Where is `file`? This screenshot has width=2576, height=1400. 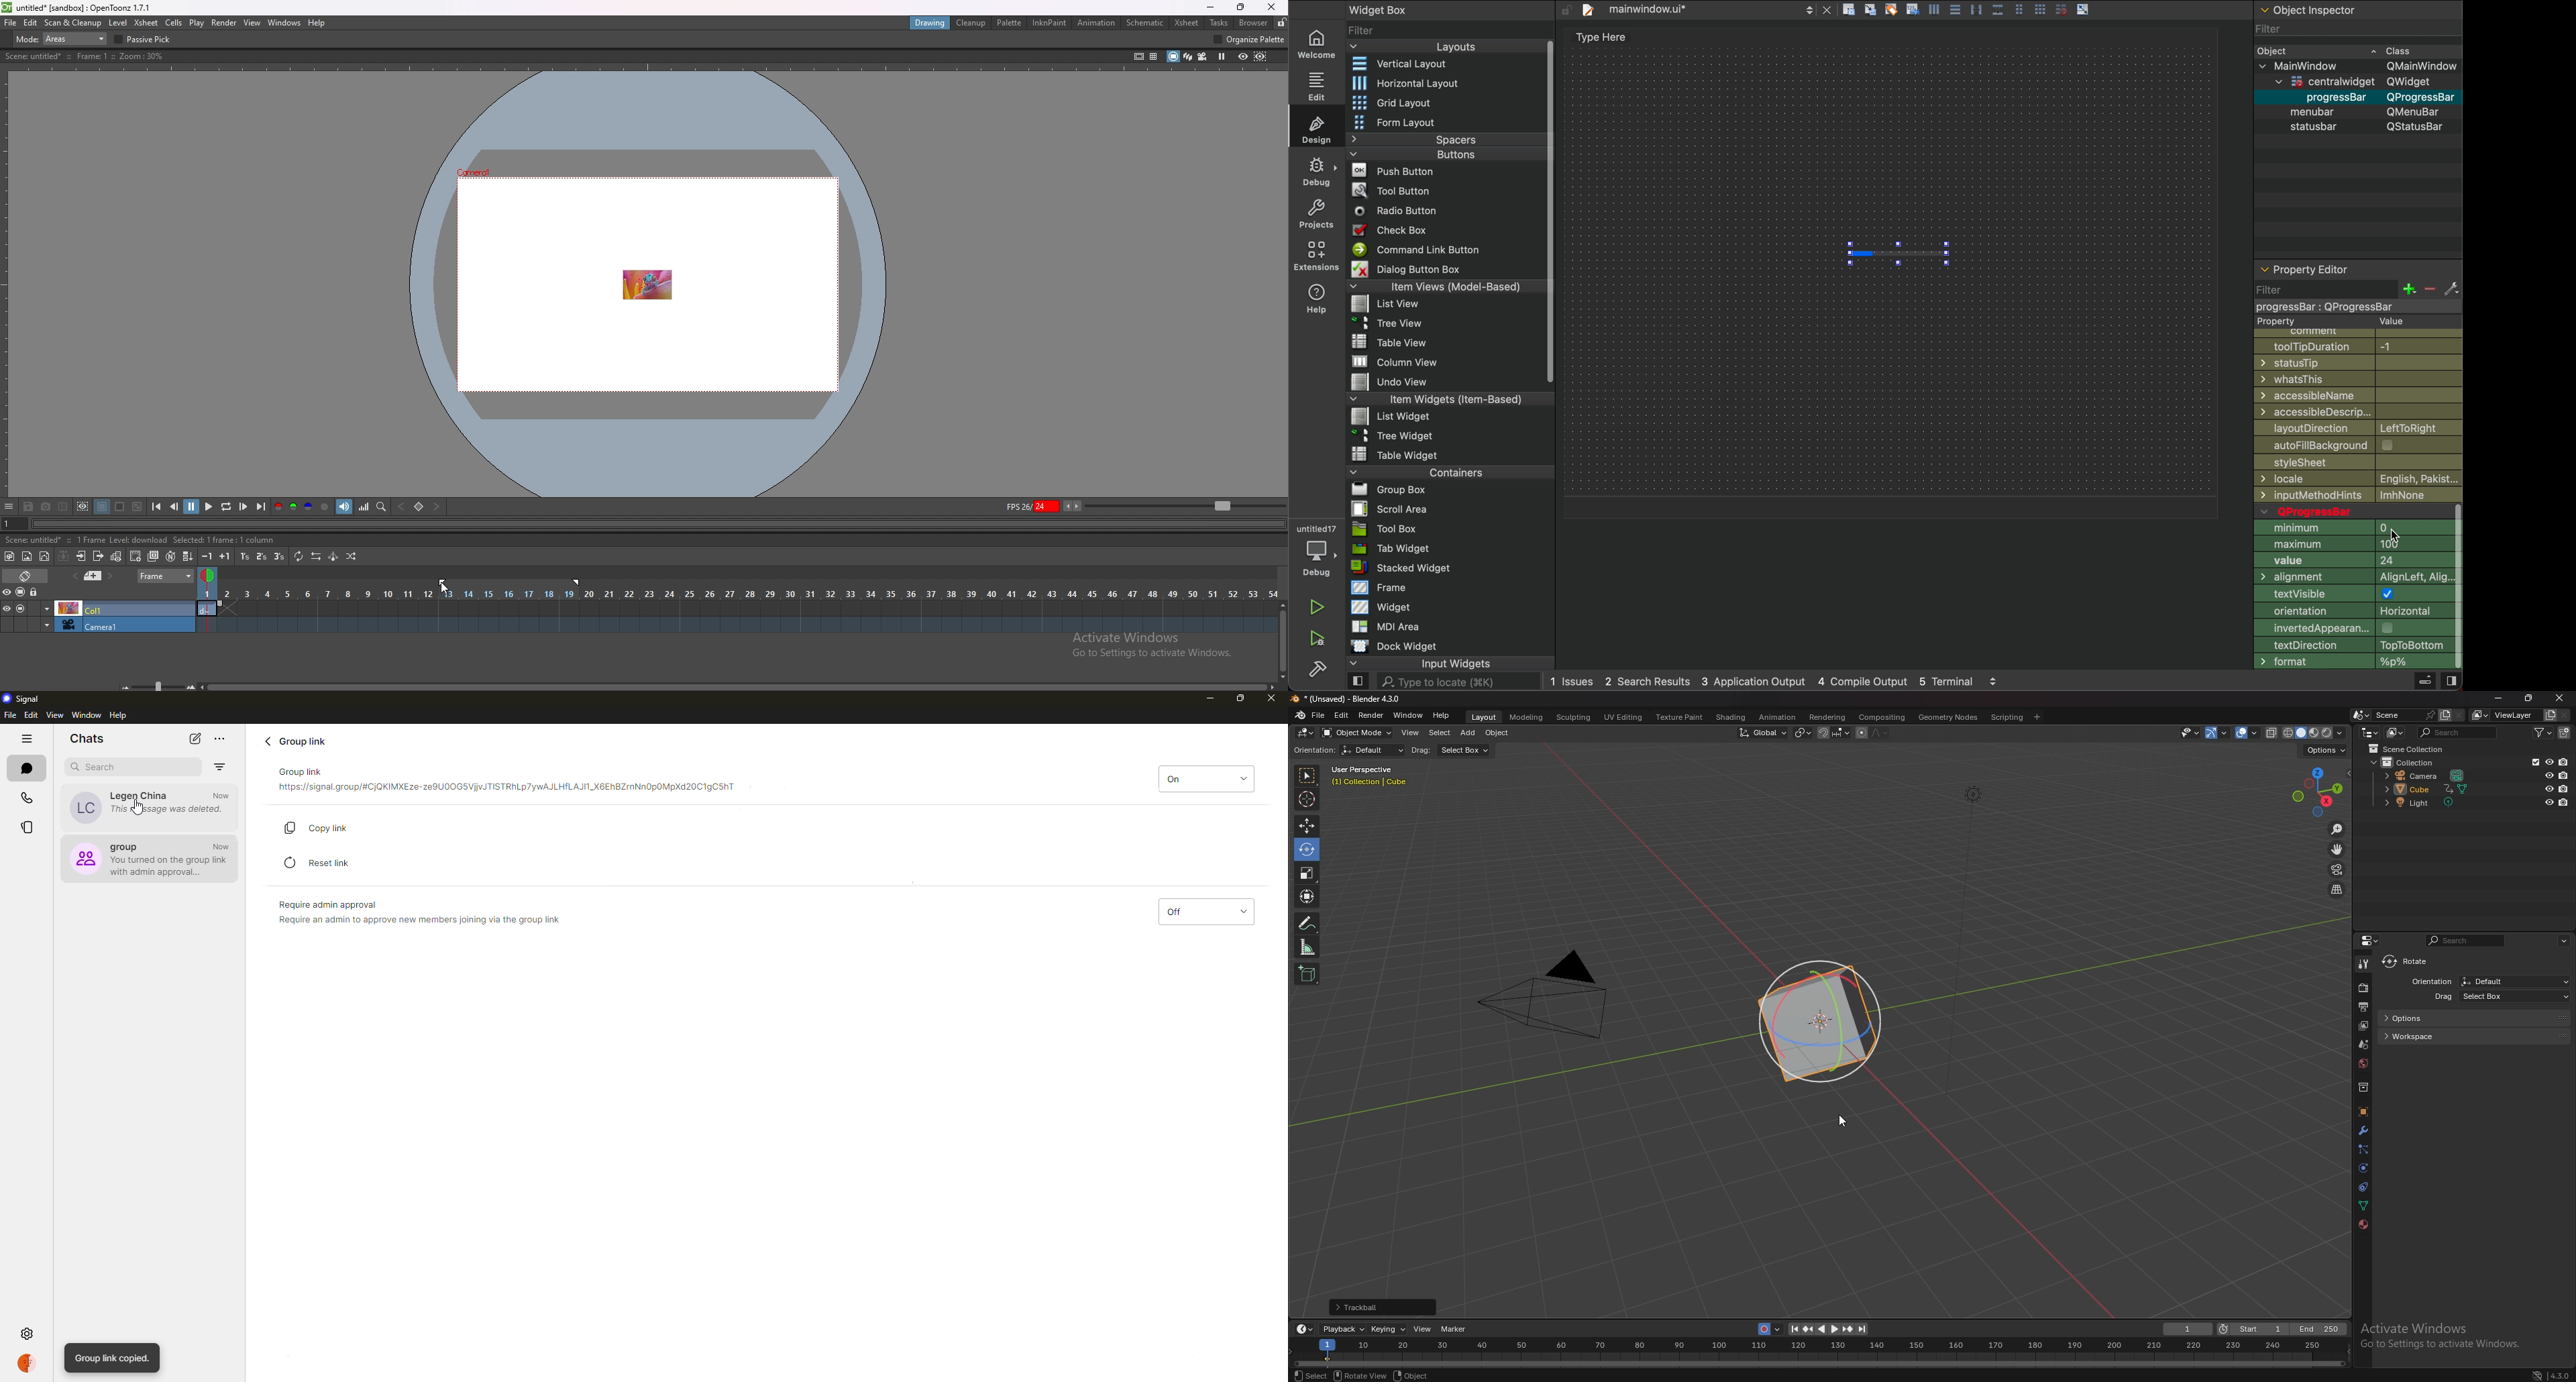 file is located at coordinates (9, 715).